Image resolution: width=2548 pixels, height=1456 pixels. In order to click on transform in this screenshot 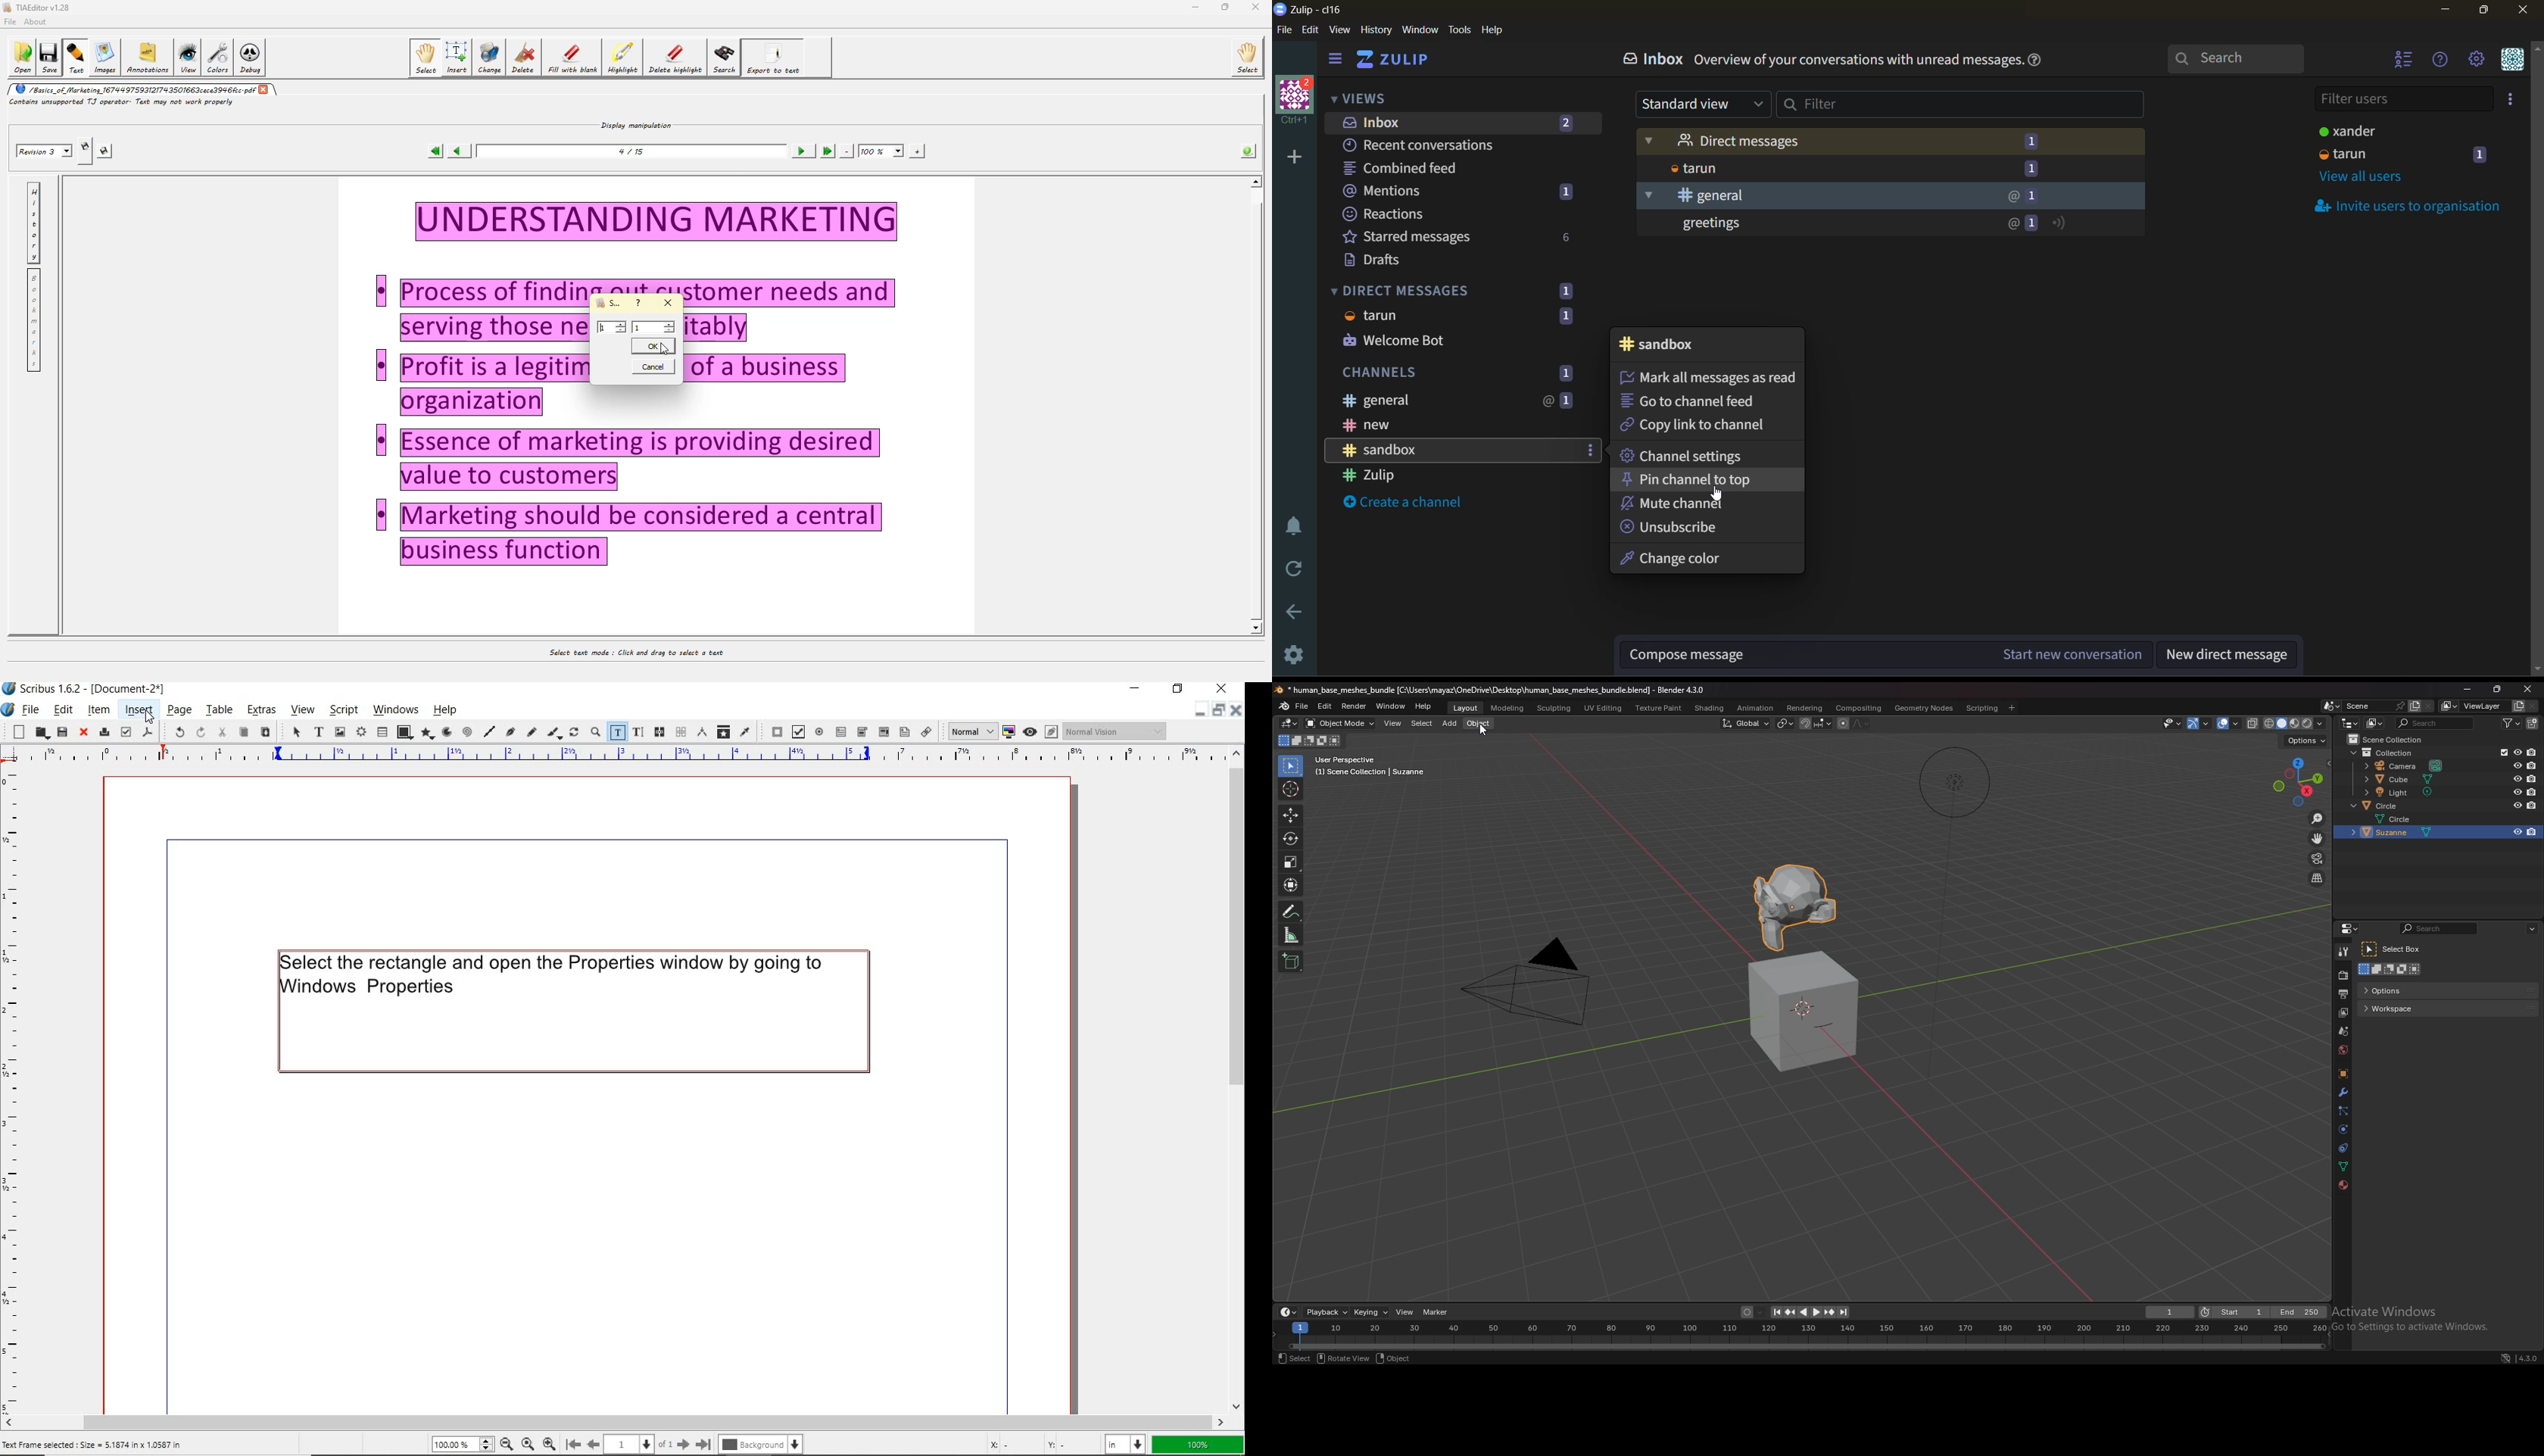, I will do `click(1293, 886)`.